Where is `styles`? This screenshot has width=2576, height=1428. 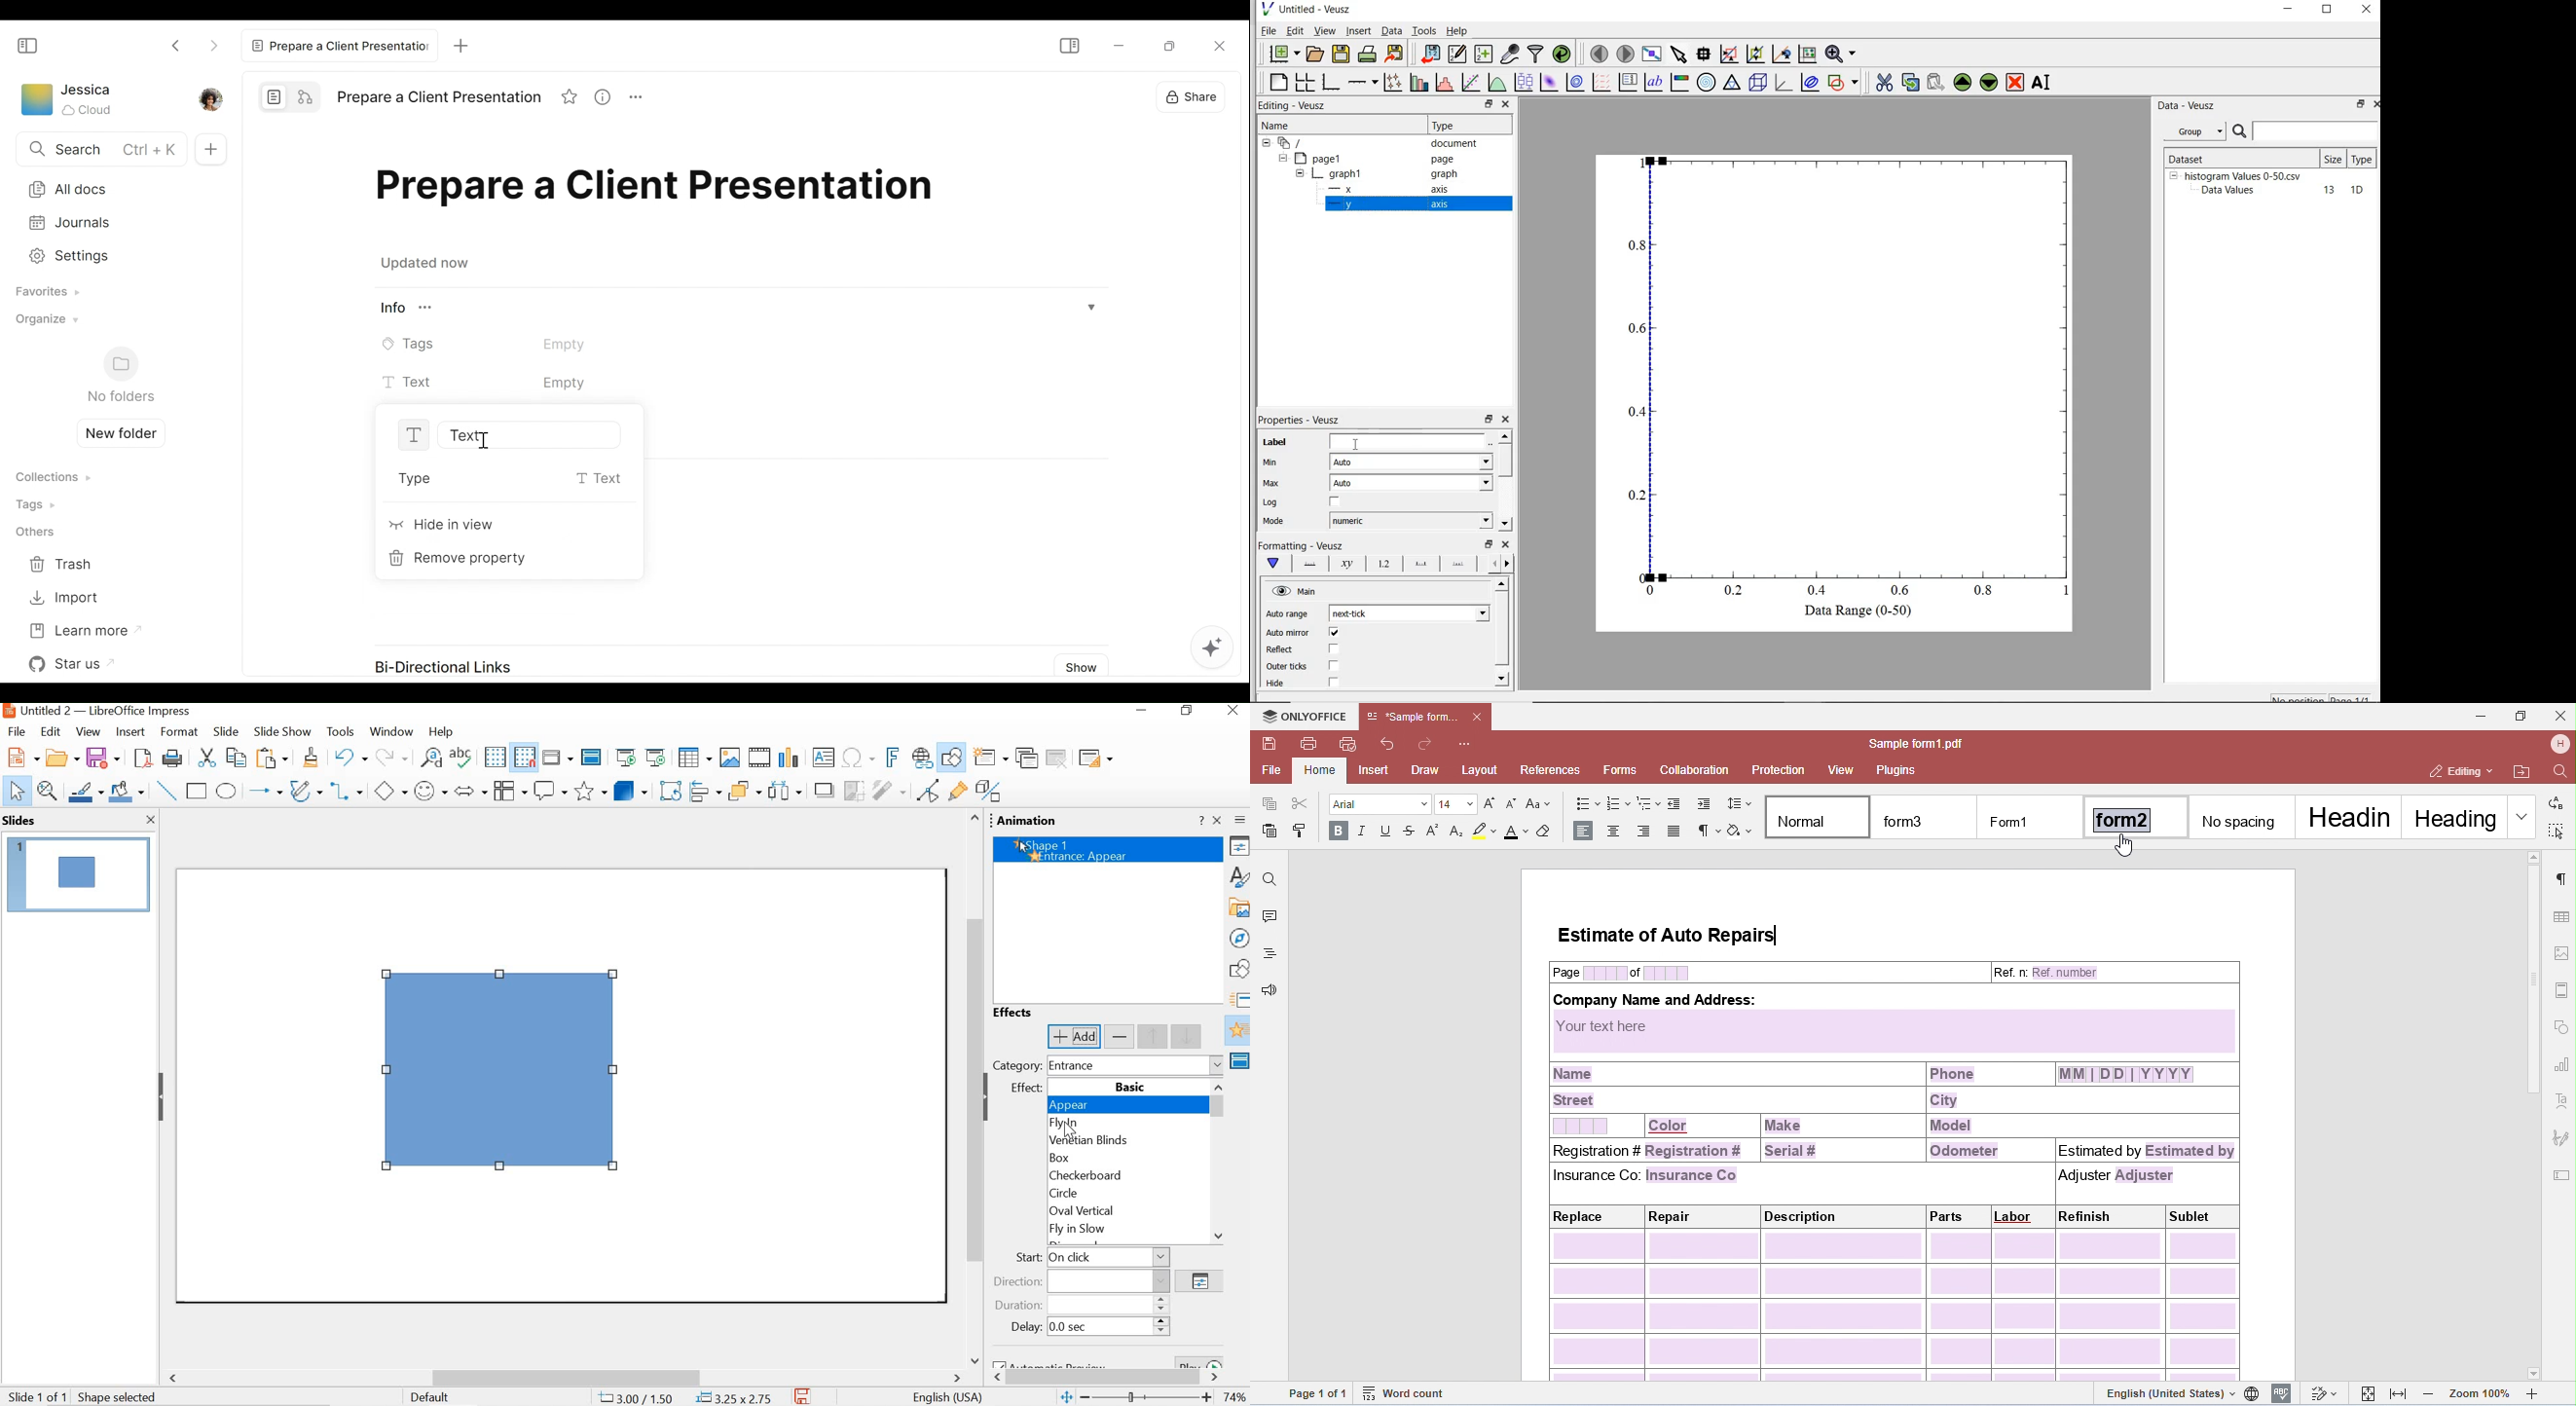 styles is located at coordinates (1238, 875).